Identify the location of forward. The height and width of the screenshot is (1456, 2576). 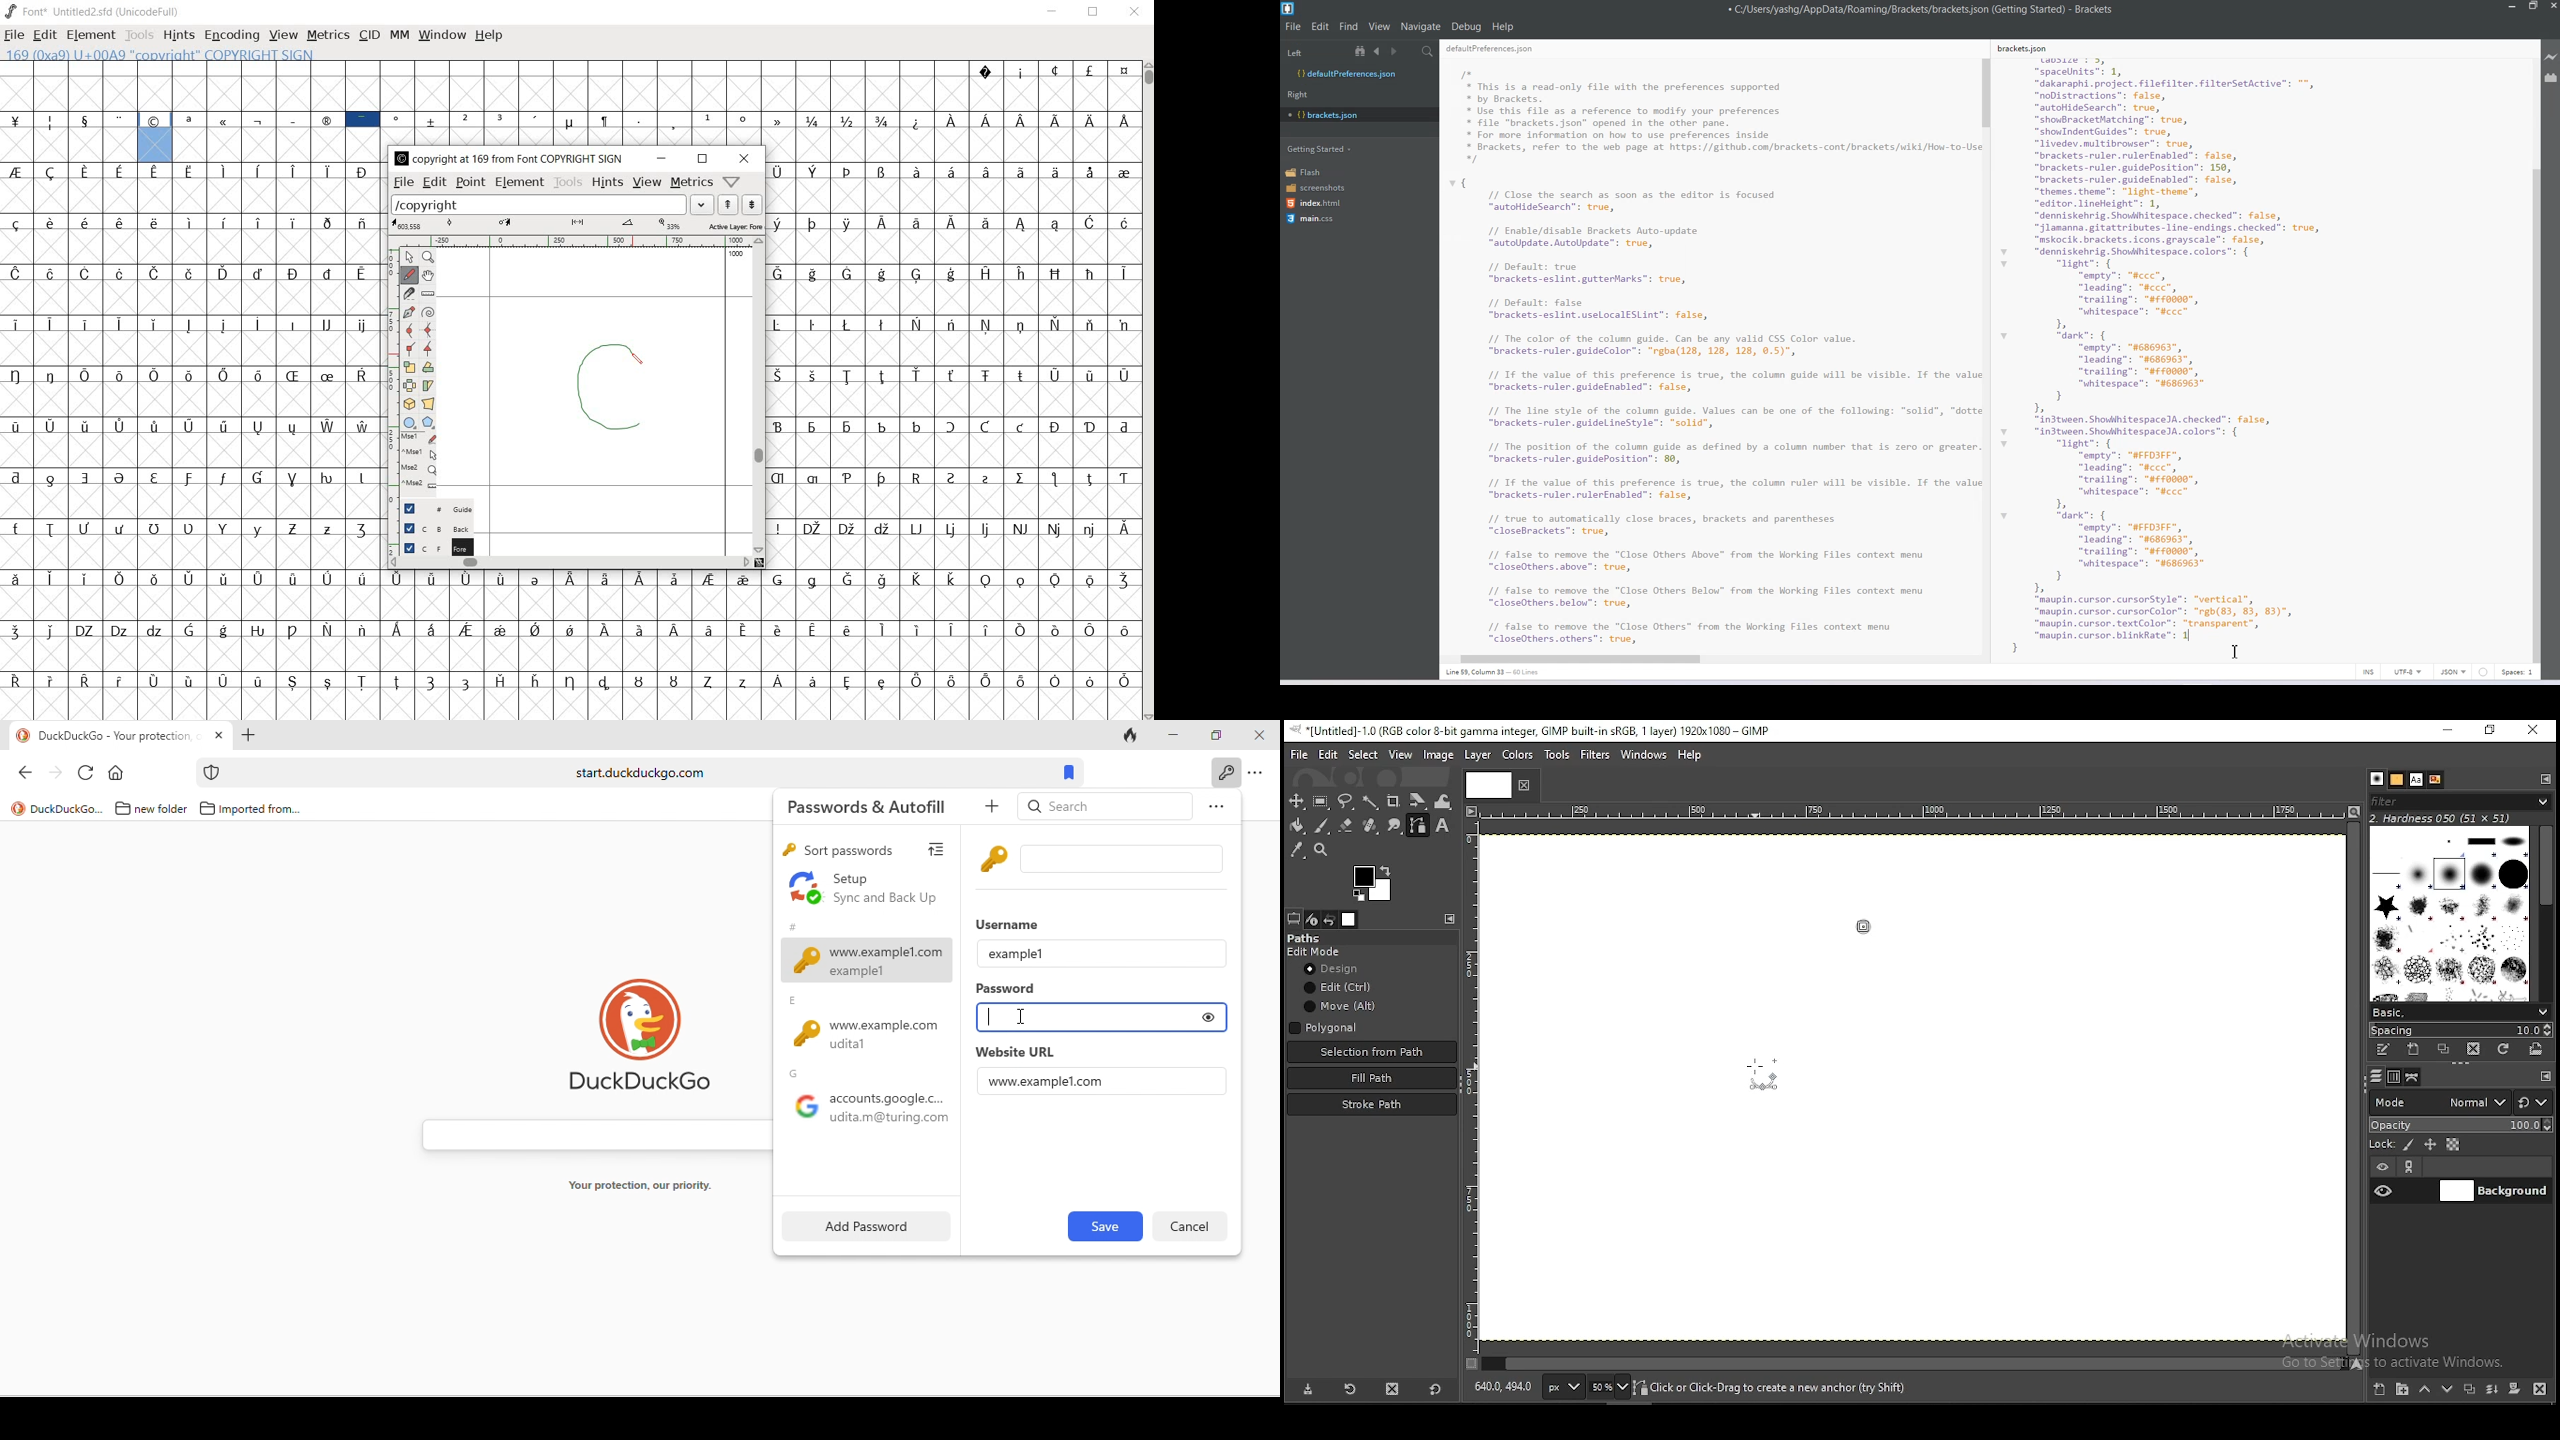
(53, 771).